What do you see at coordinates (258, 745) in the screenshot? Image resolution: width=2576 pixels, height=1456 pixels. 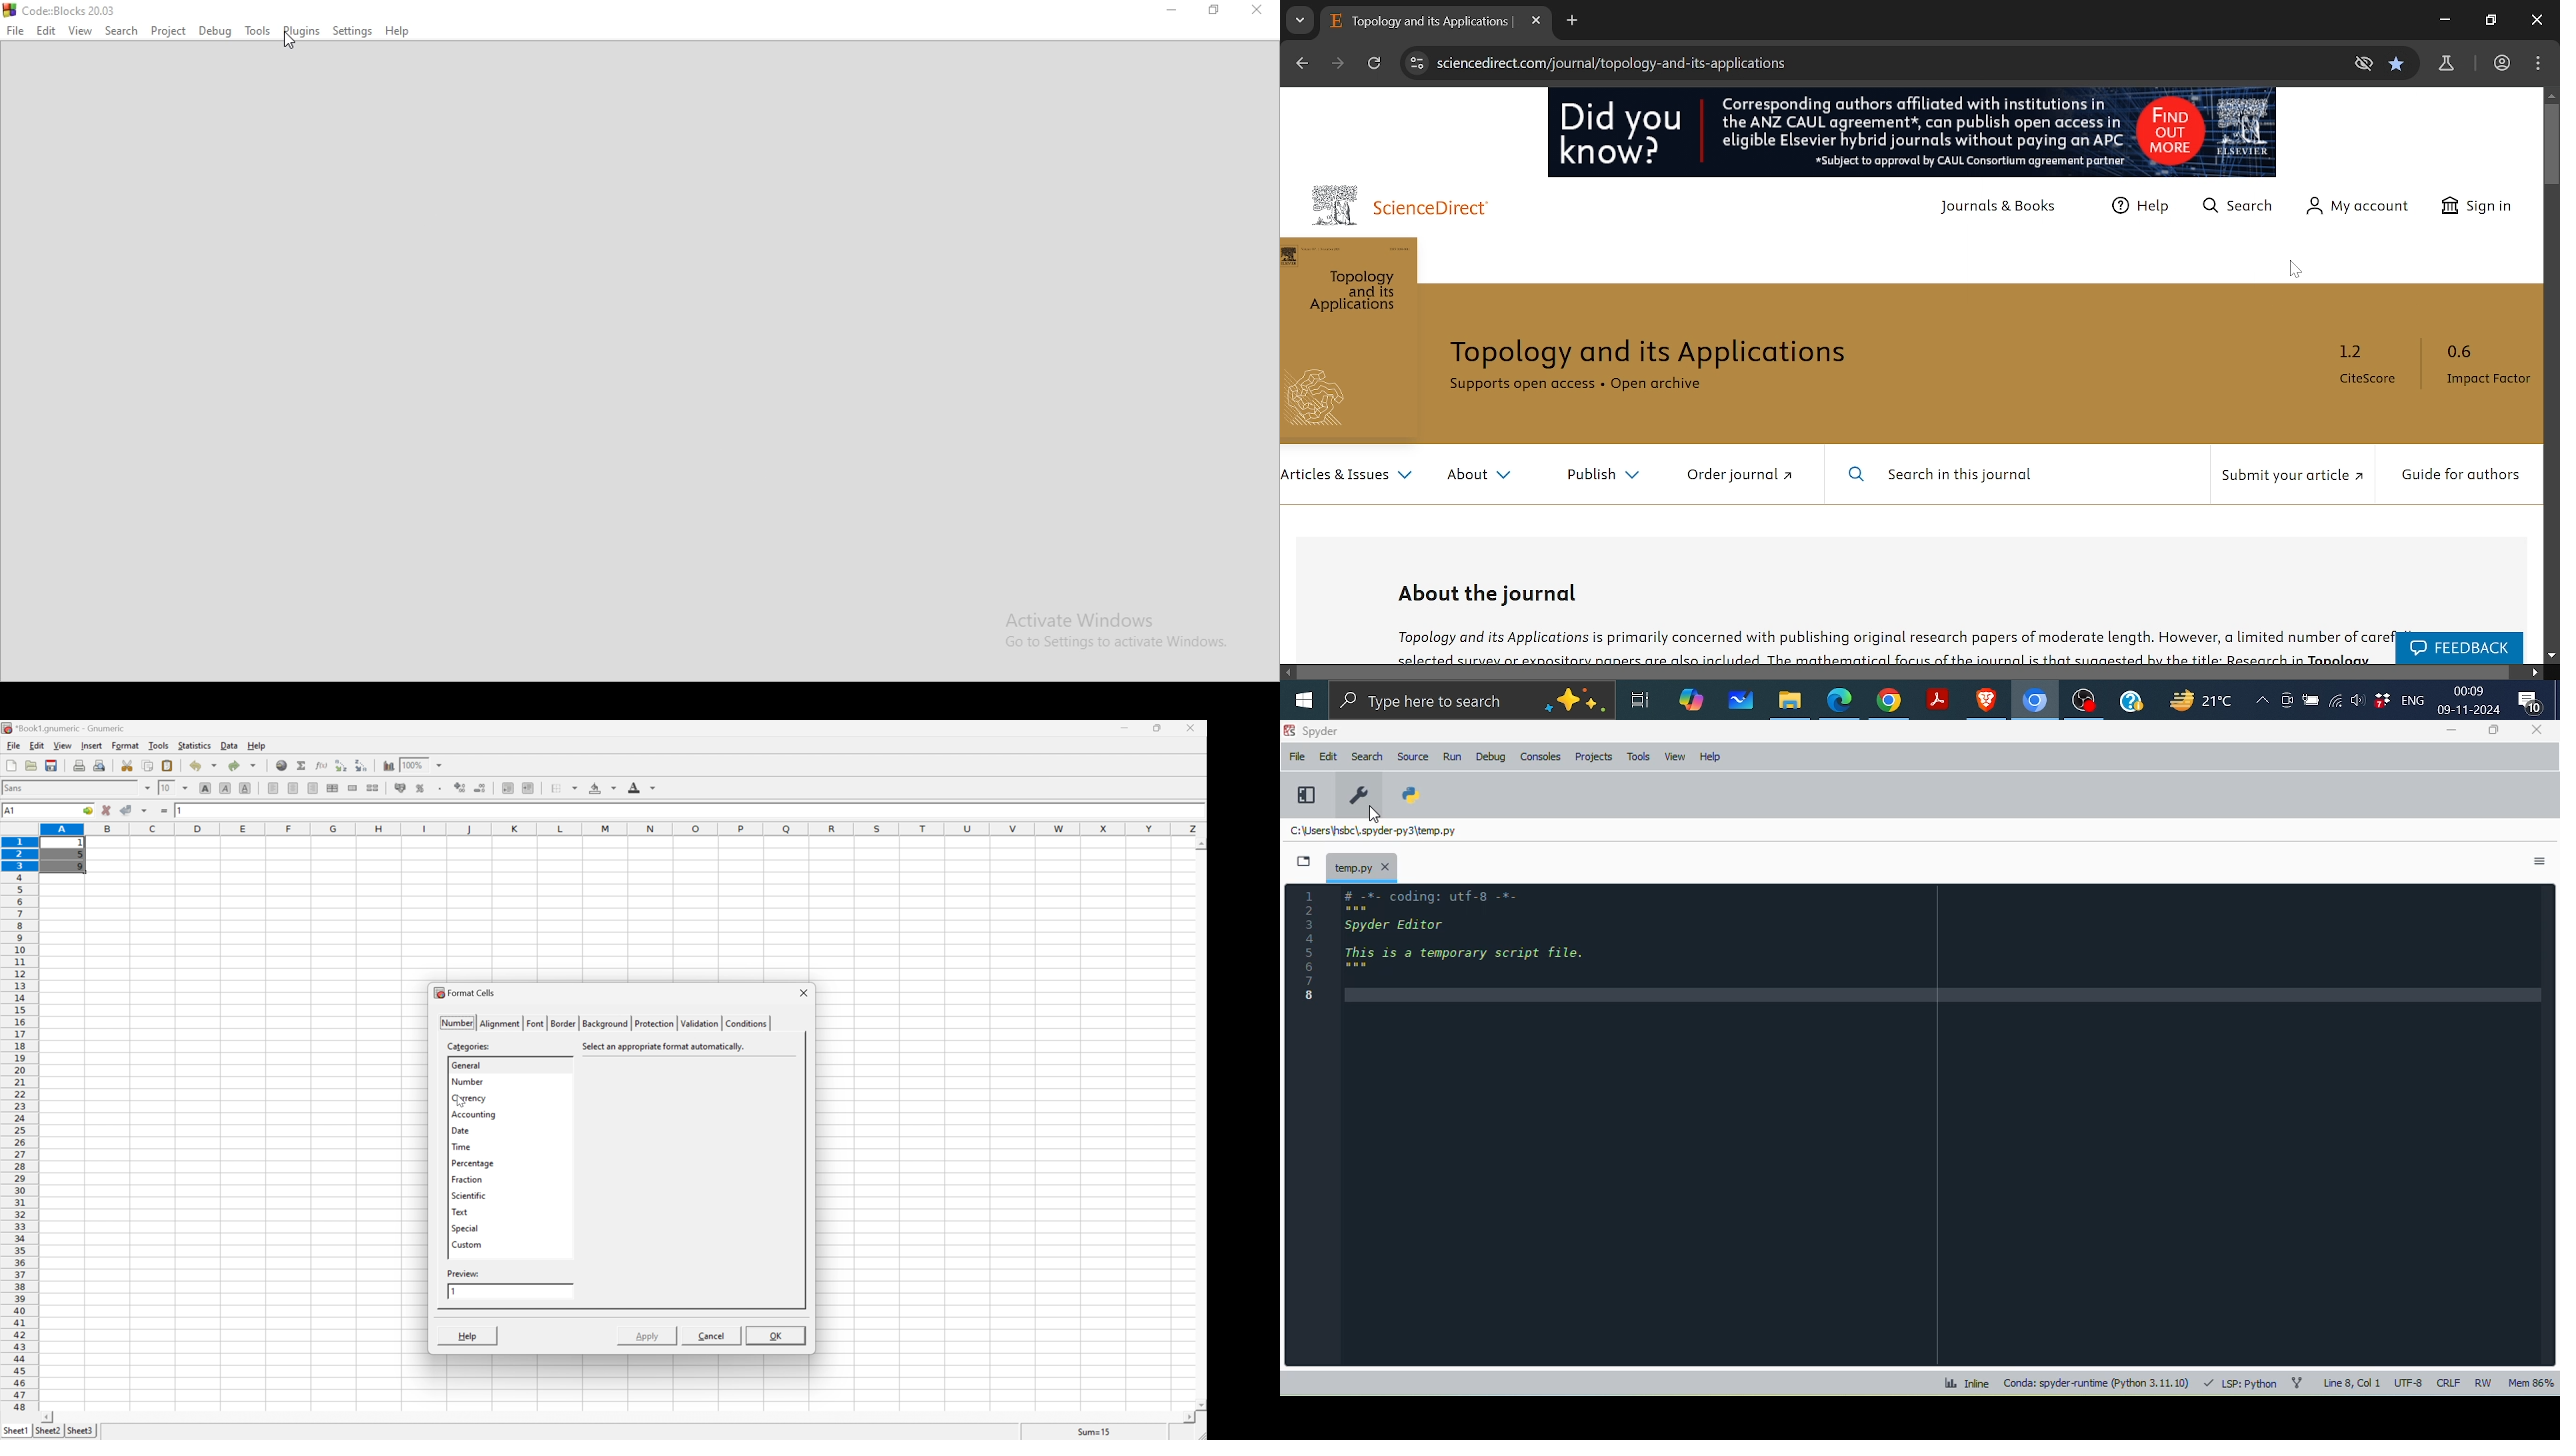 I see `help` at bounding box center [258, 745].